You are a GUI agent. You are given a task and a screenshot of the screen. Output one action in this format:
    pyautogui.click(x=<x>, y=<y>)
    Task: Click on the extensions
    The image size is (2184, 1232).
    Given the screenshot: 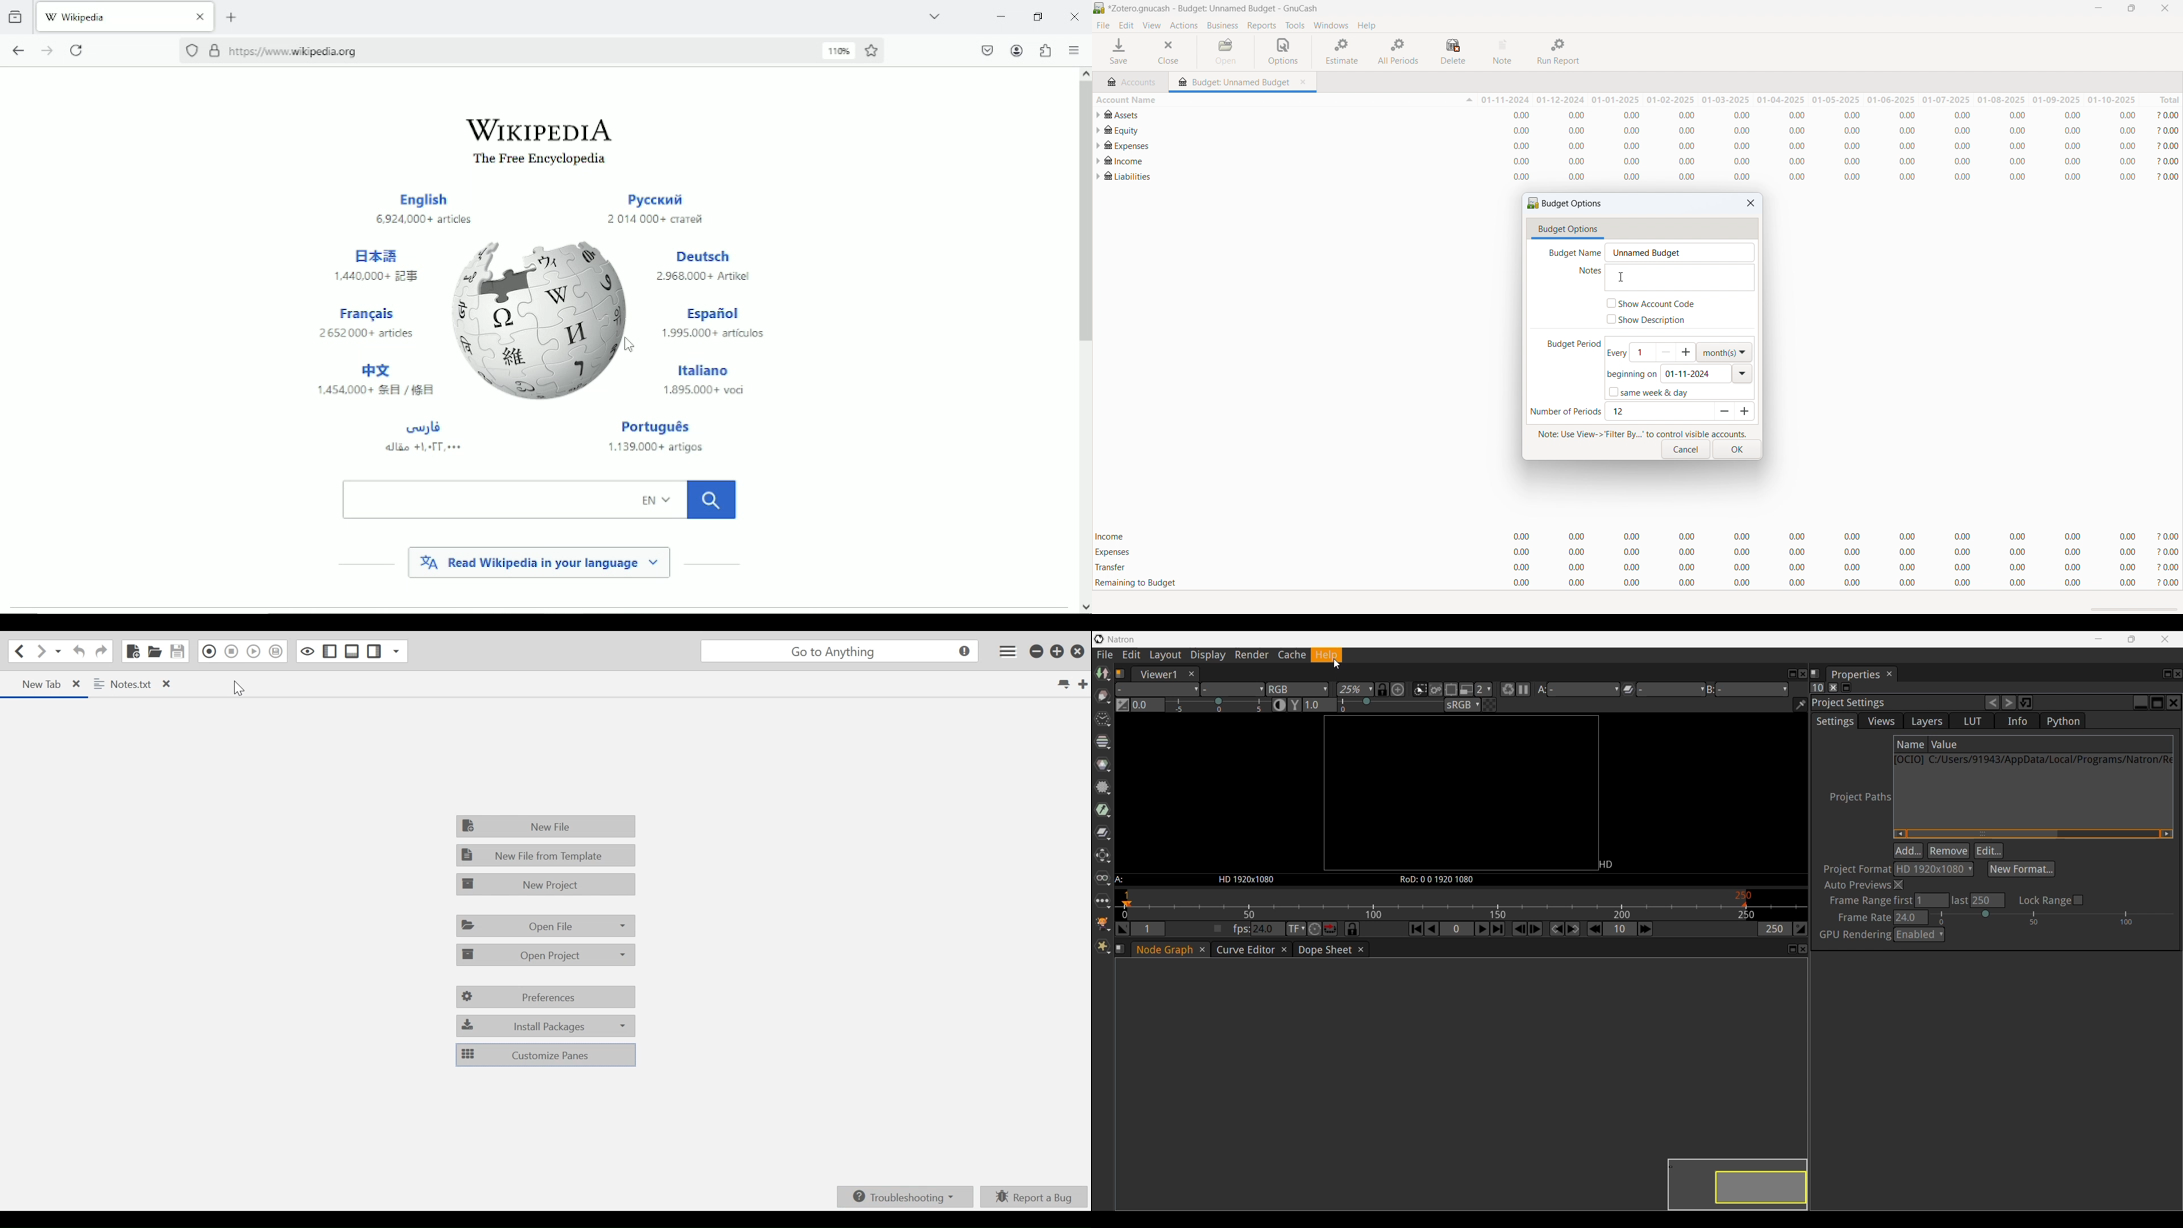 What is the action you would take?
    pyautogui.click(x=1046, y=50)
    